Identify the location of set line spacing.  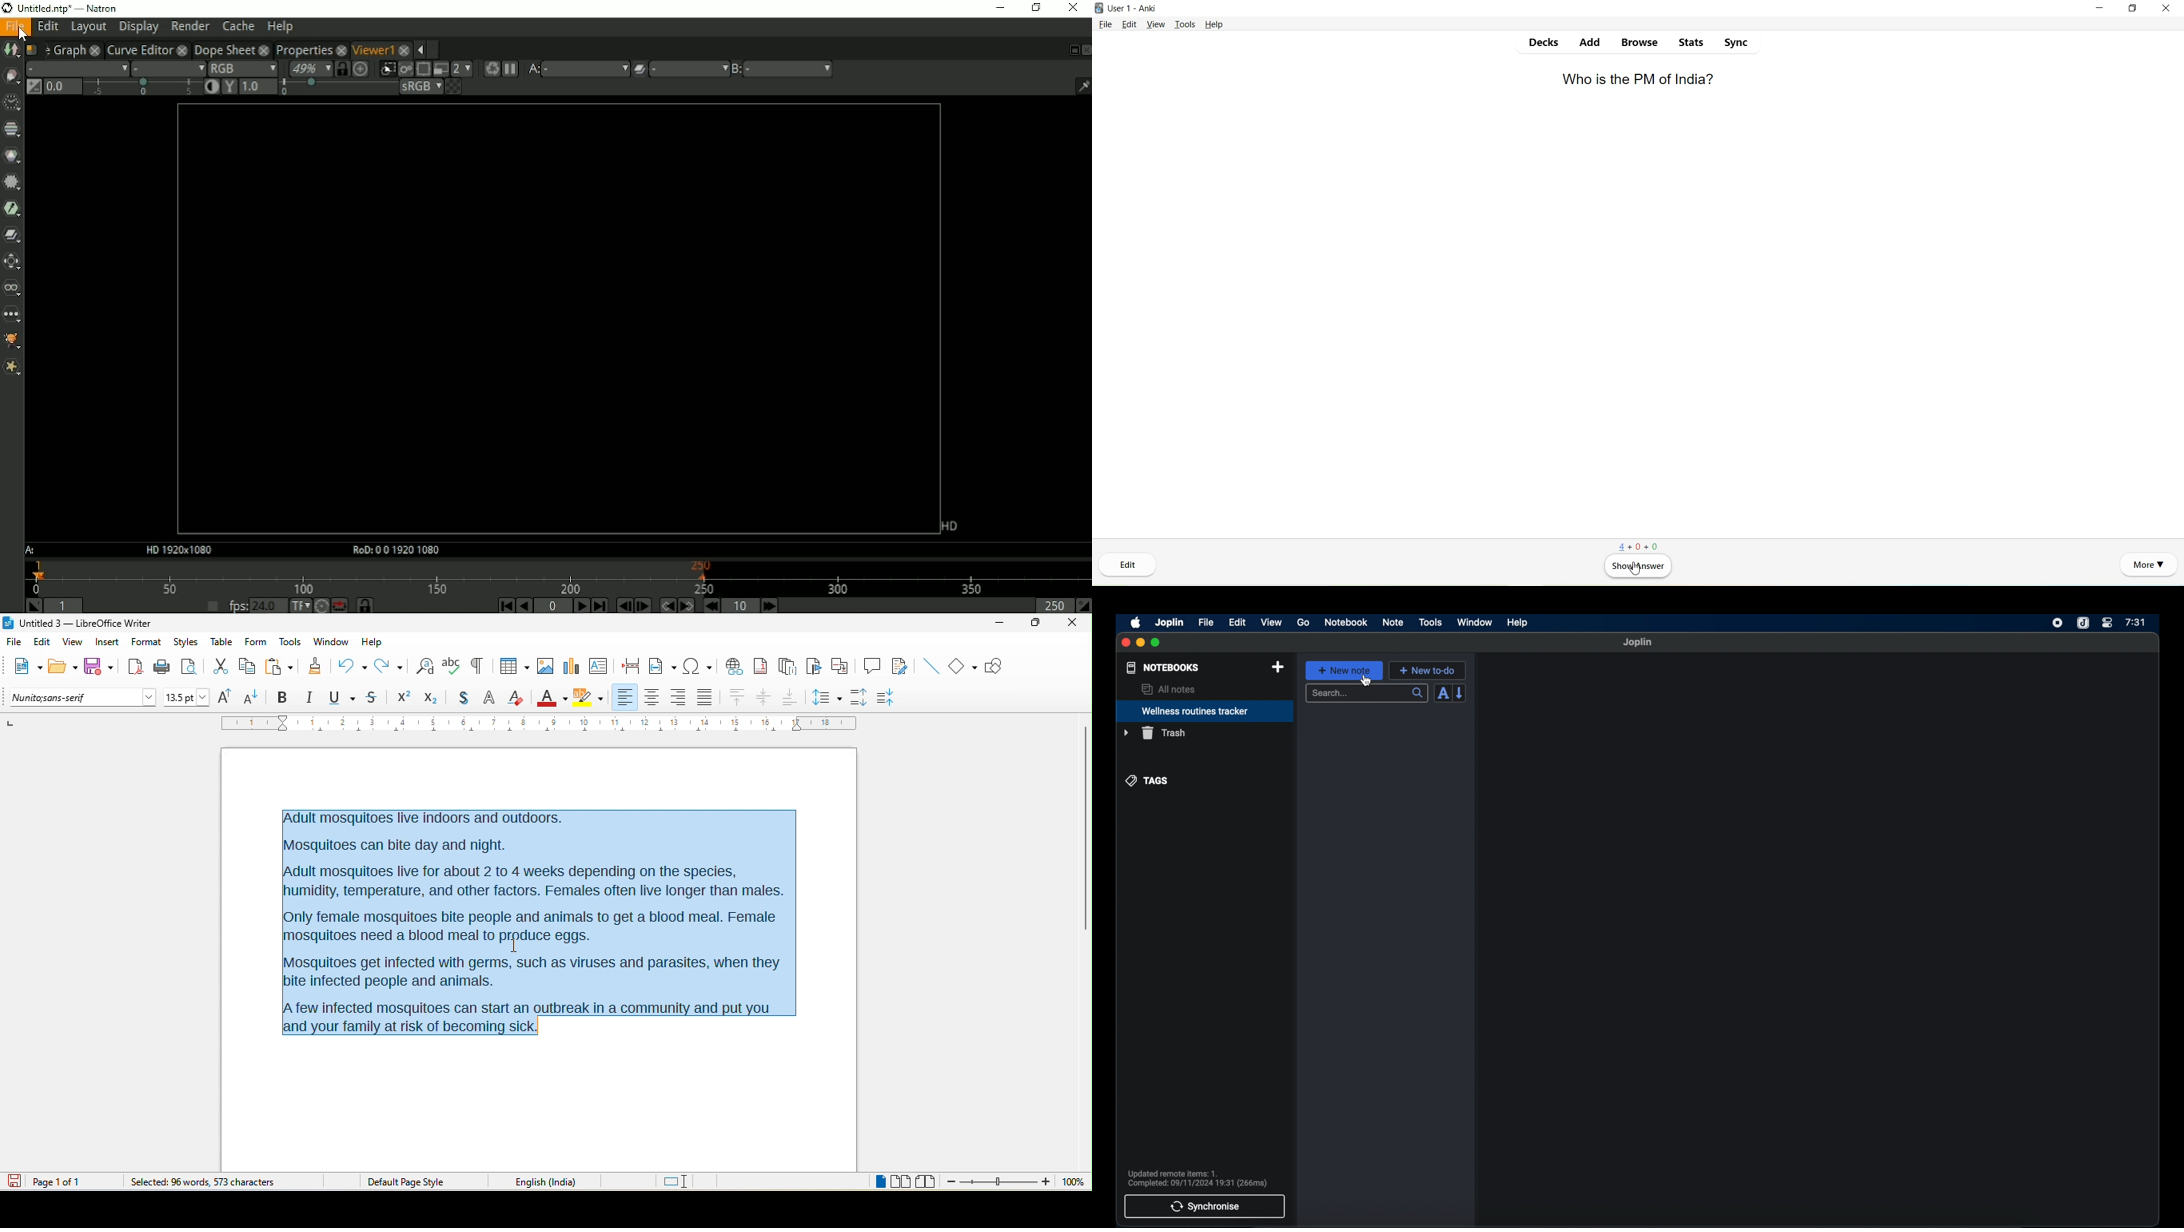
(827, 696).